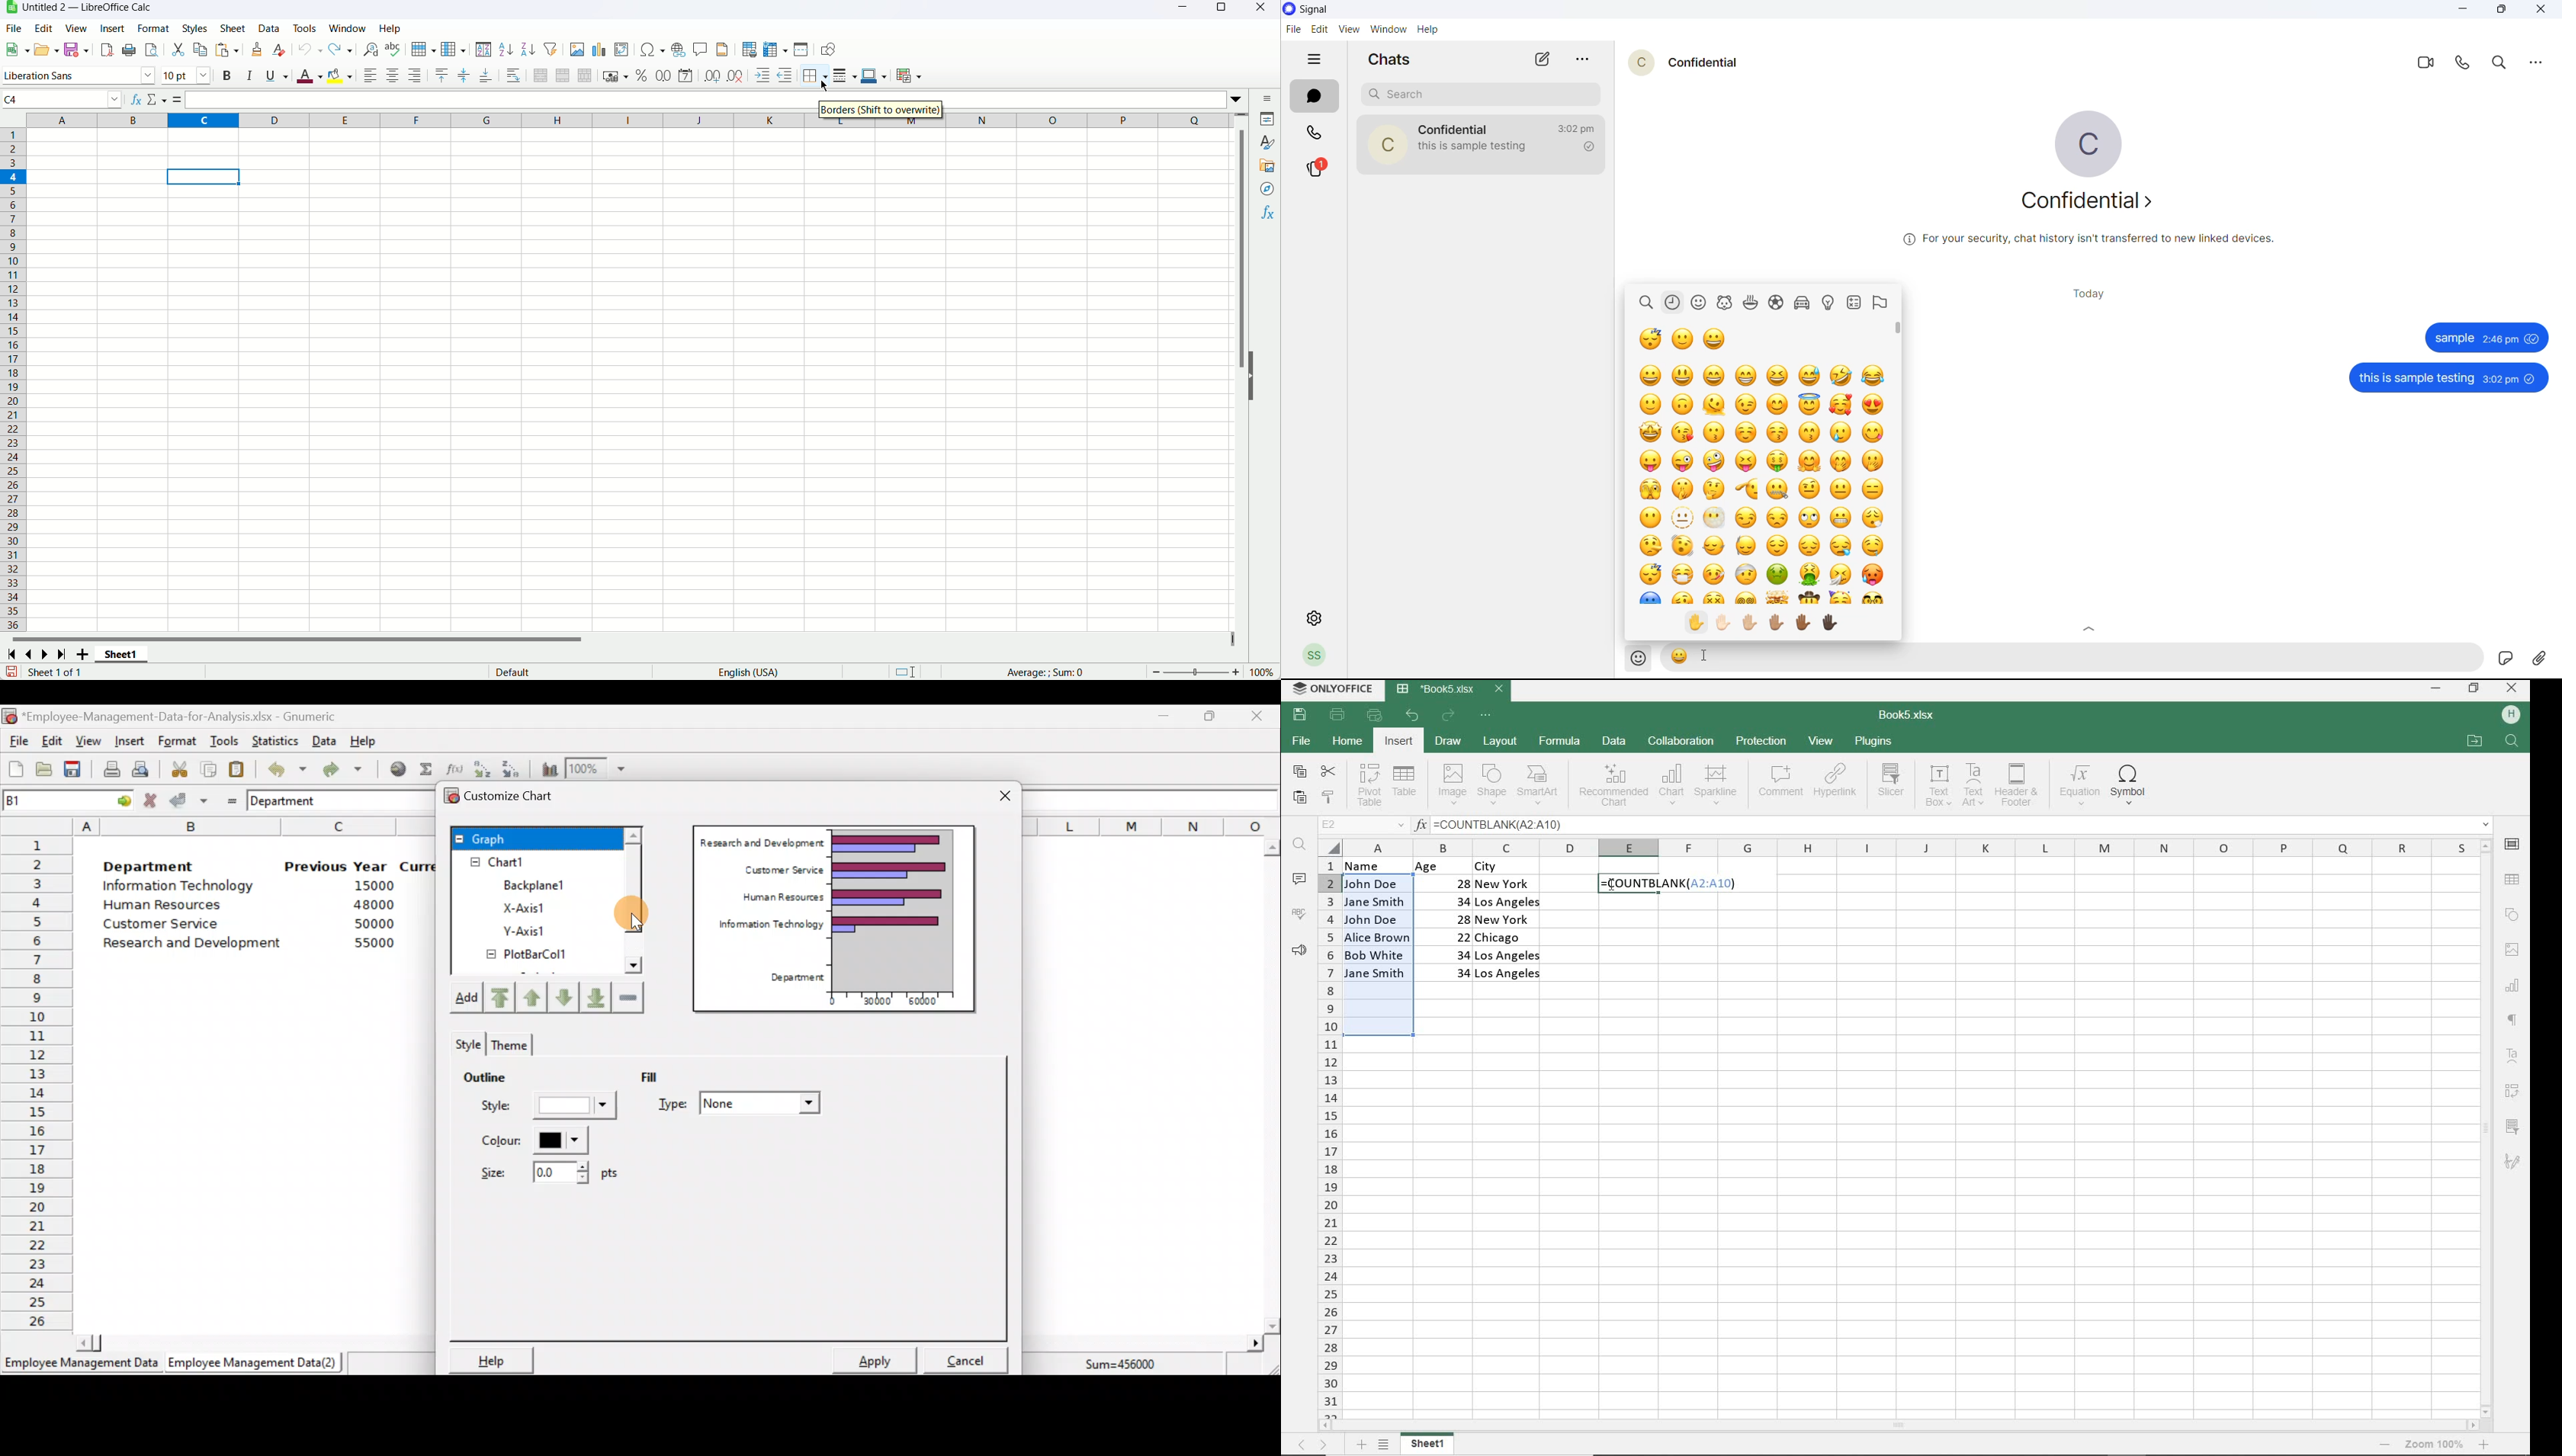 This screenshot has width=2576, height=1456. I want to click on VIEW, so click(1821, 741).